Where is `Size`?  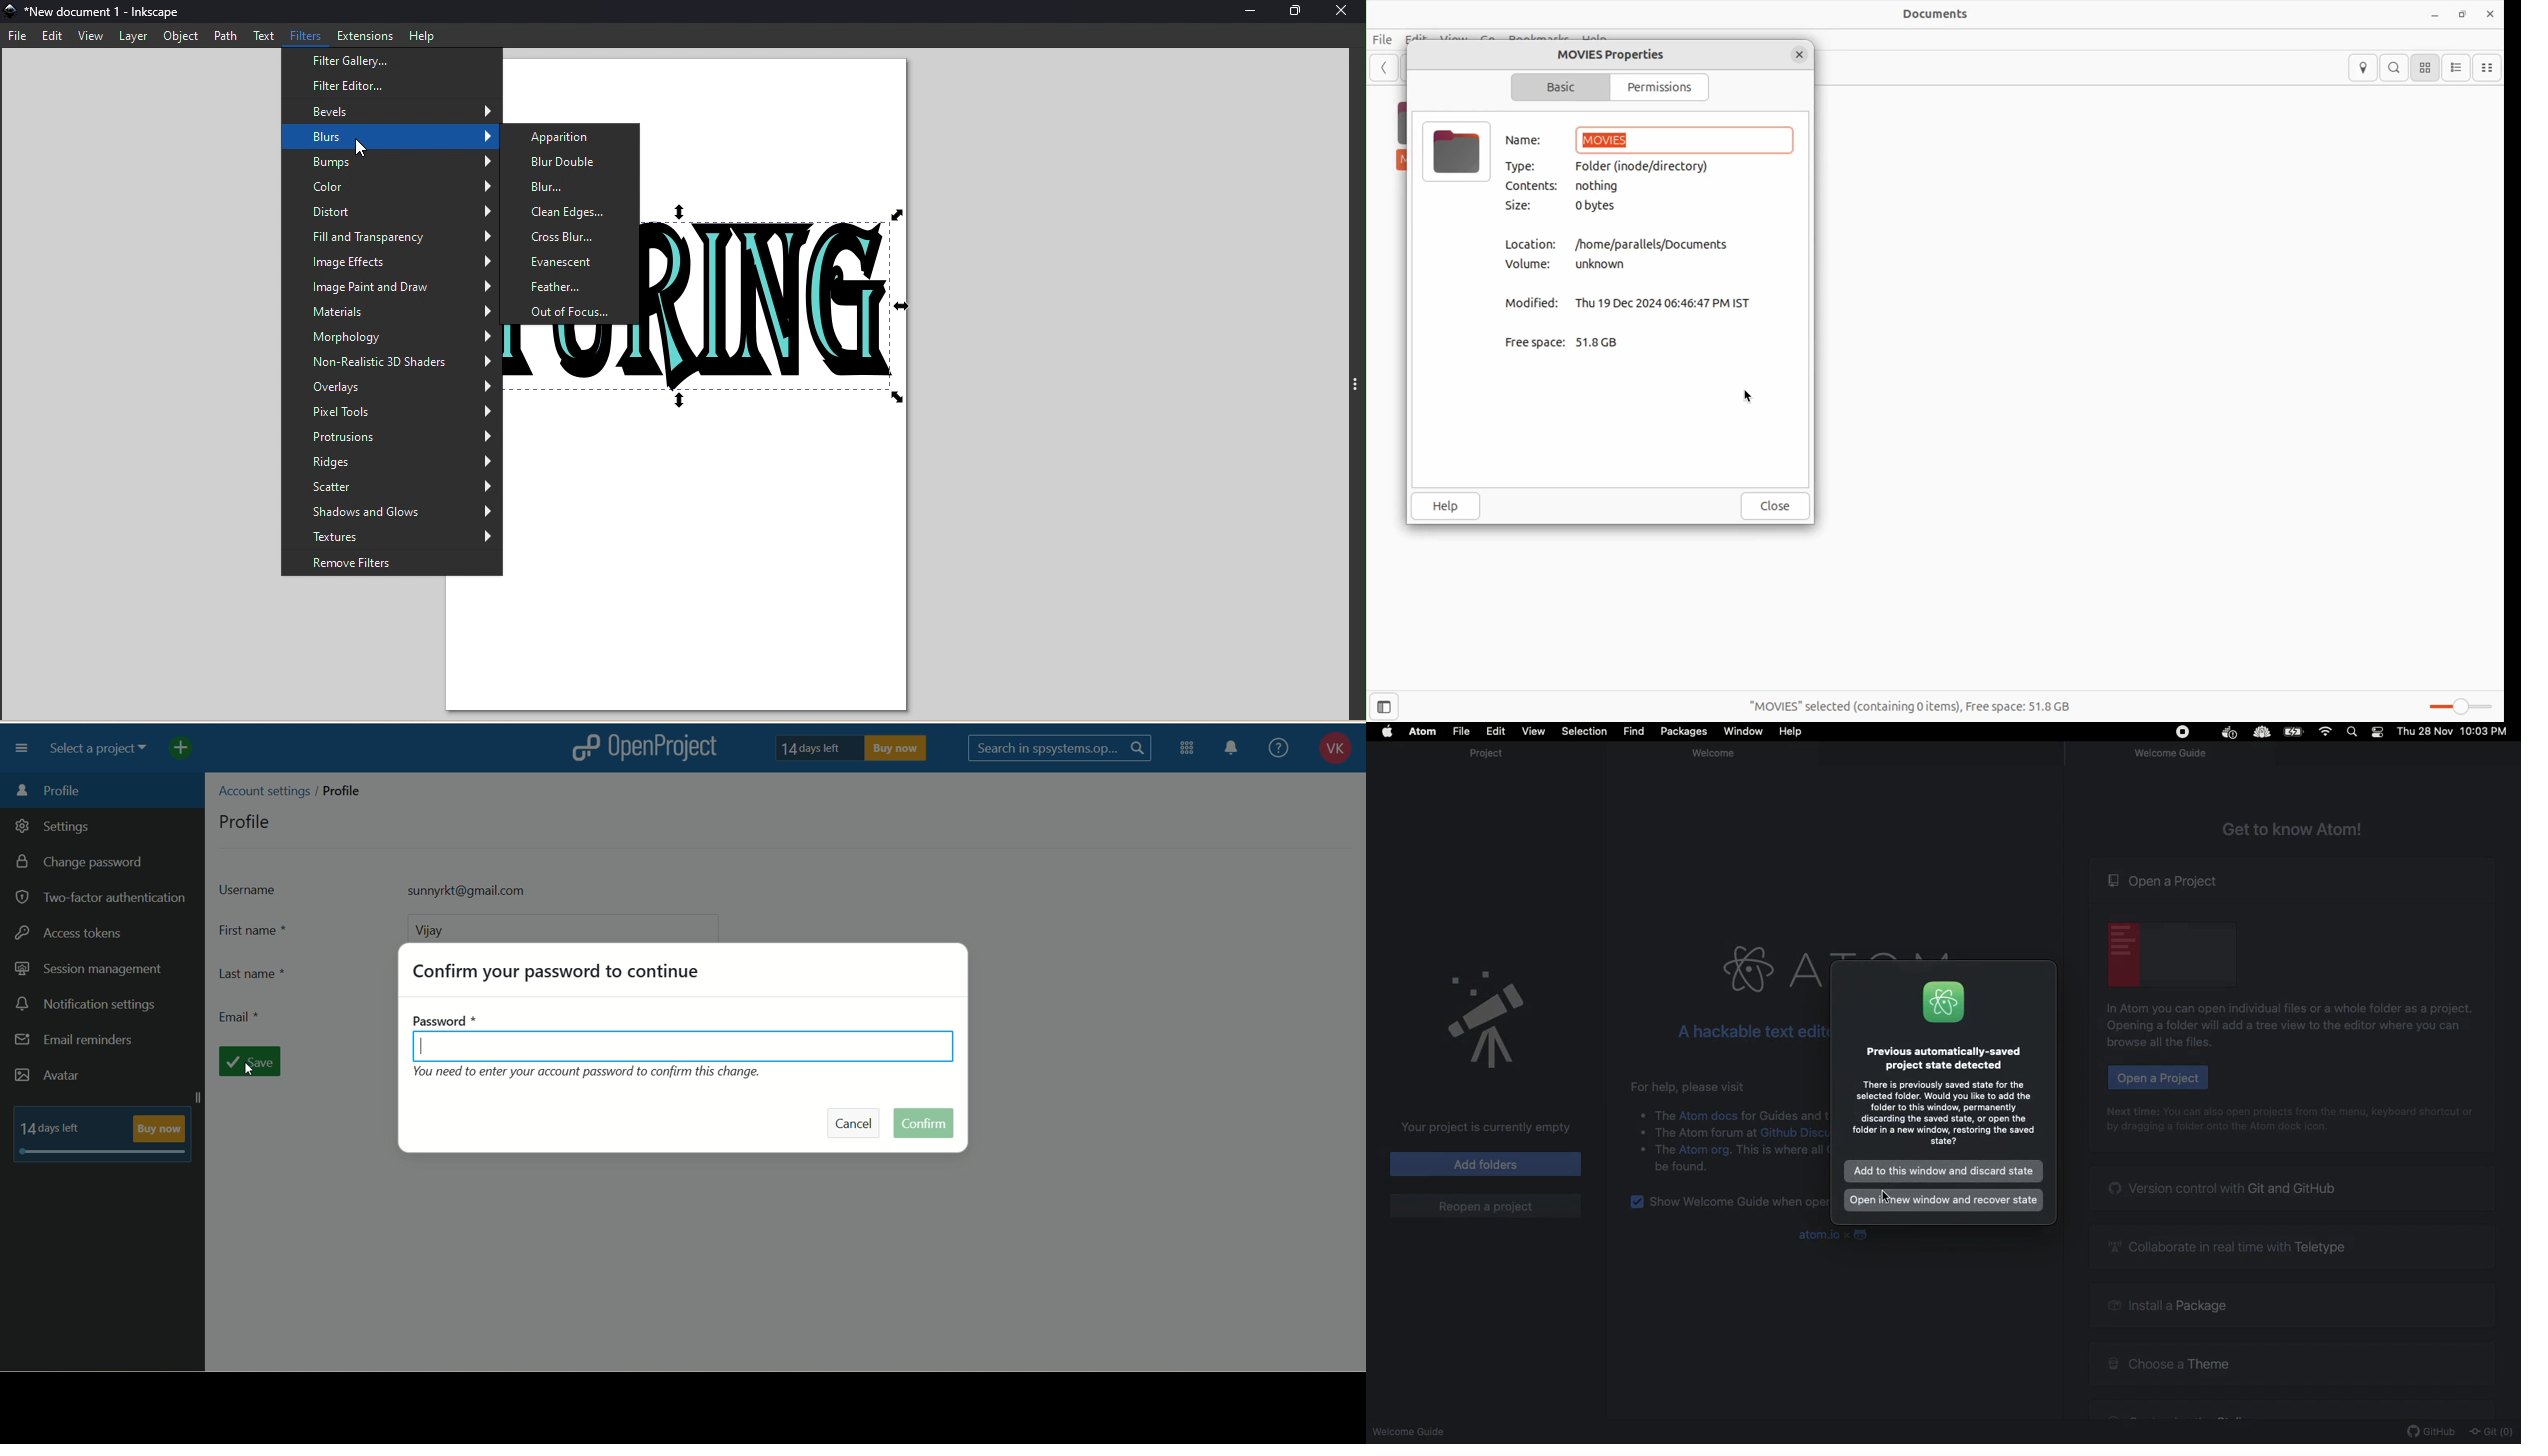
Size is located at coordinates (1521, 206).